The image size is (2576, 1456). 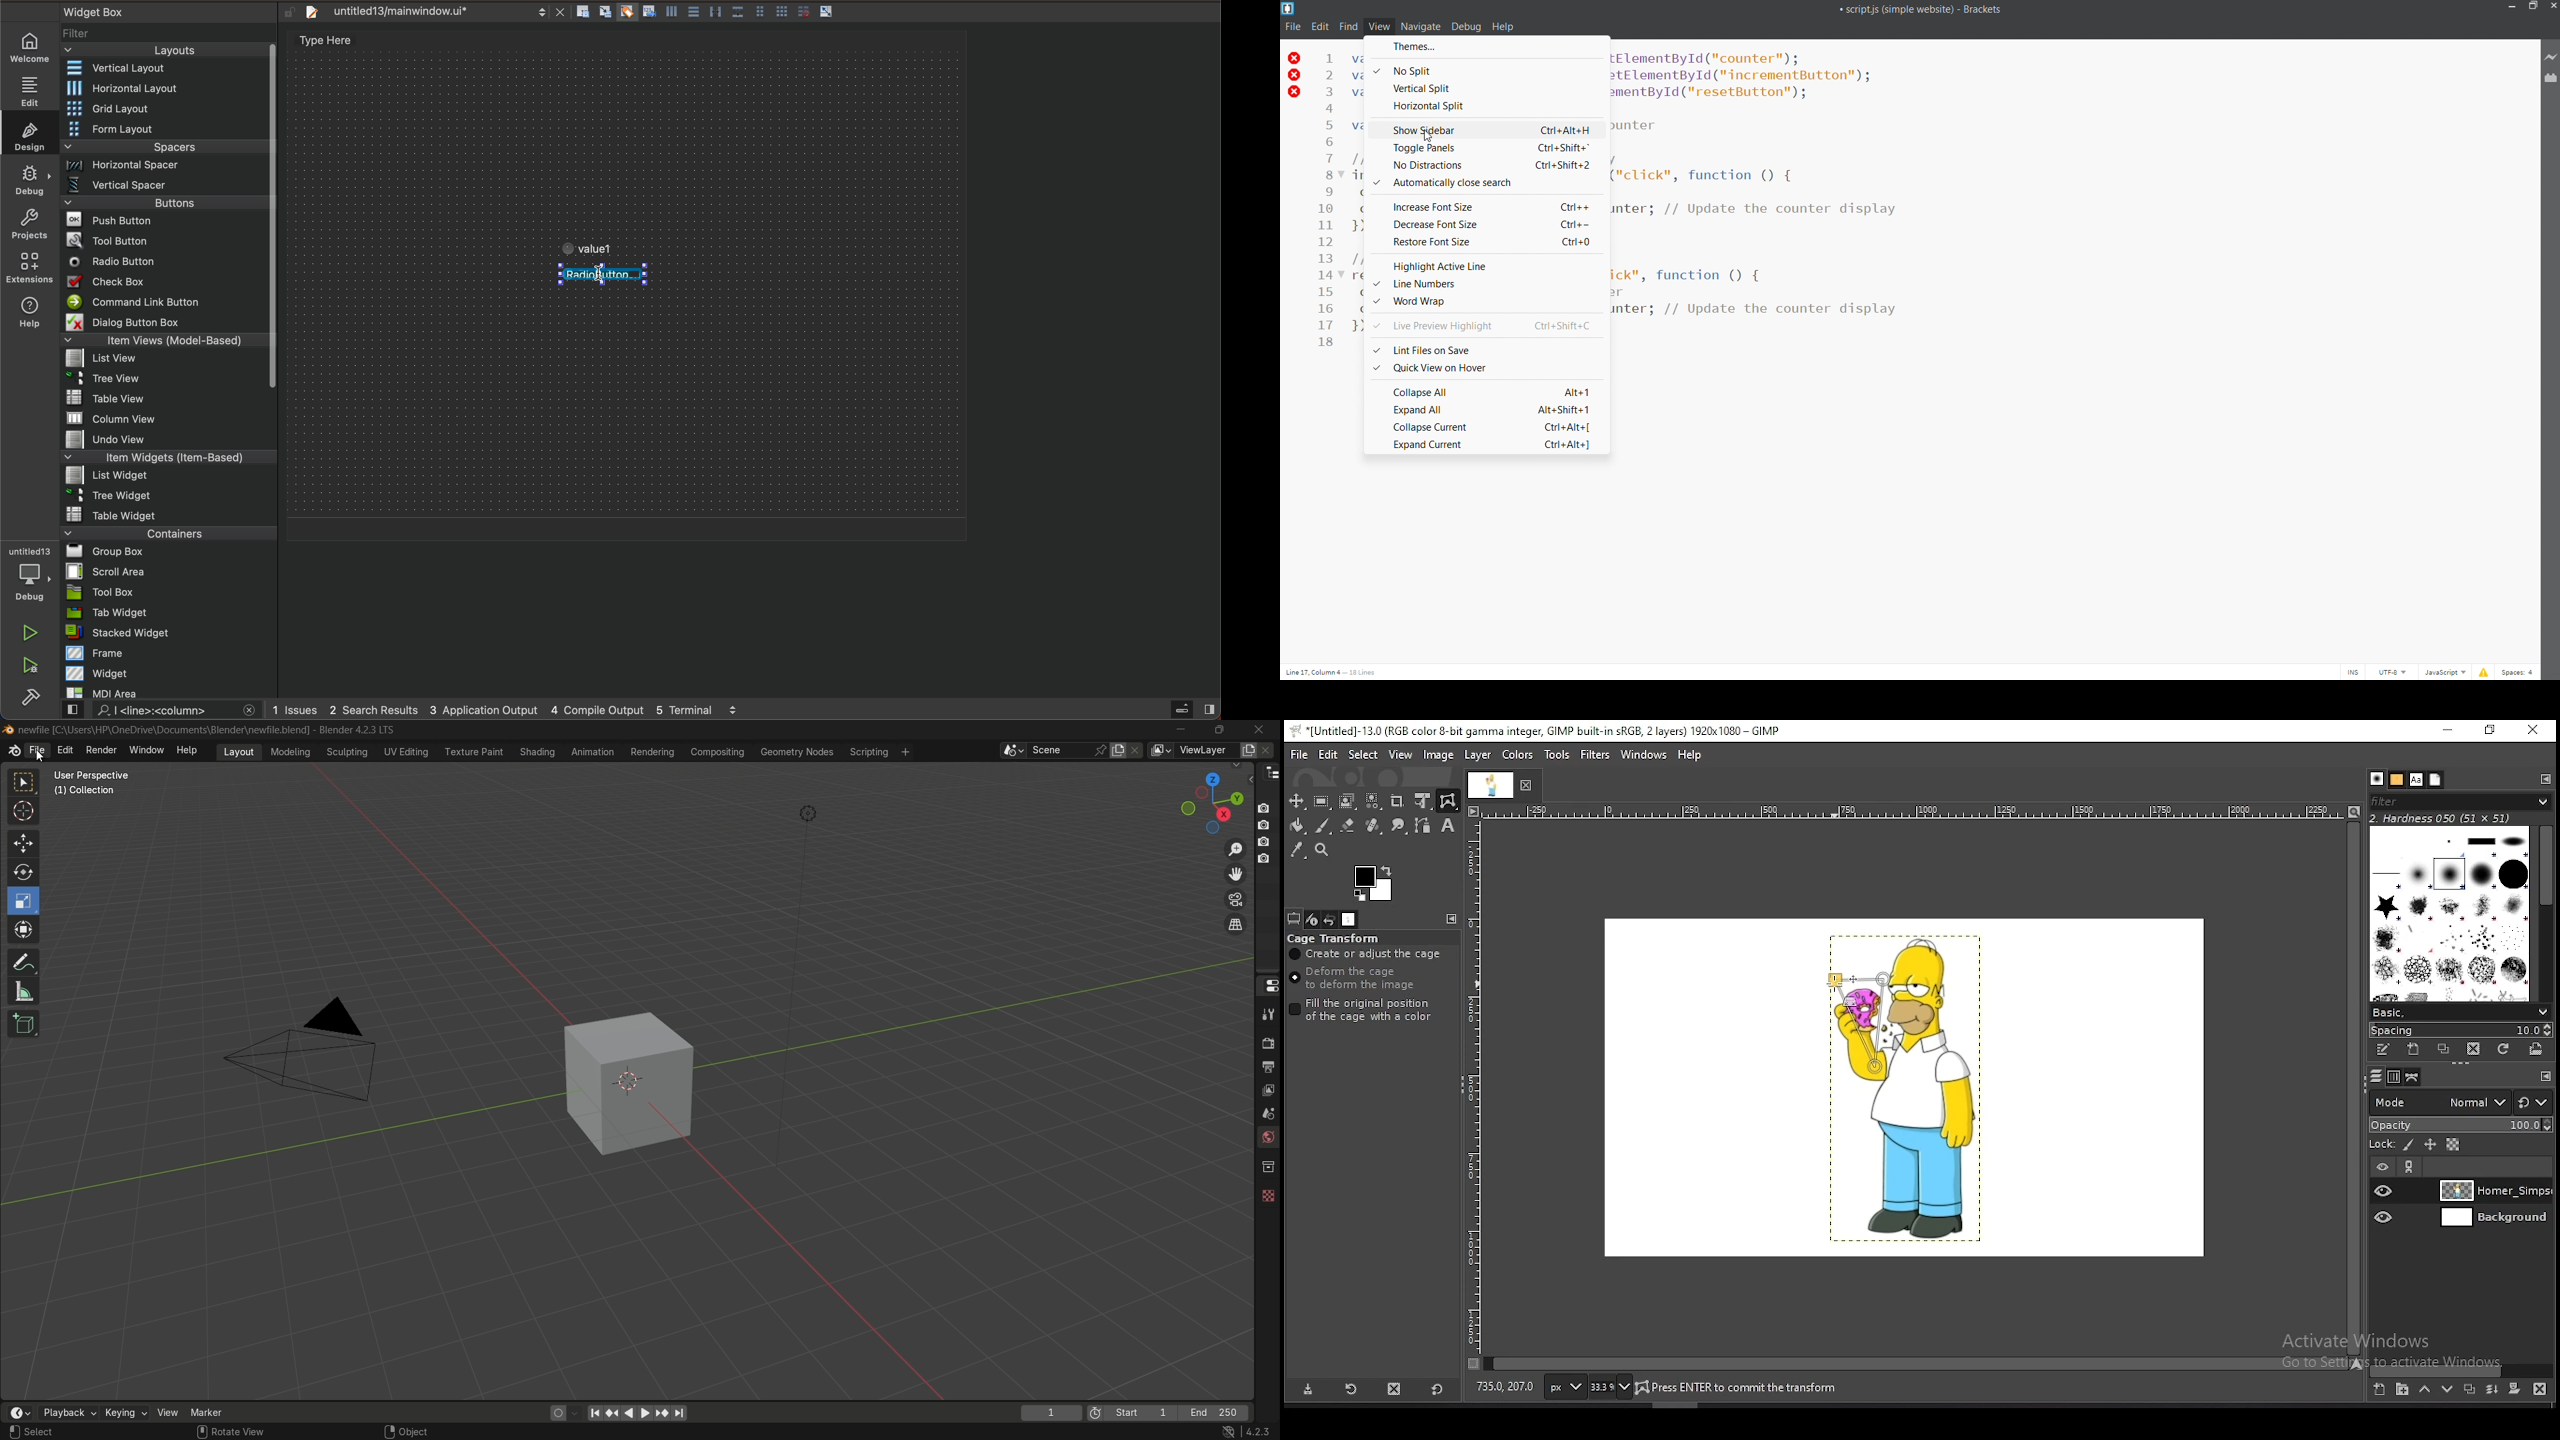 I want to click on Line 17, Column 4 - 18 Lines, so click(x=1331, y=671).